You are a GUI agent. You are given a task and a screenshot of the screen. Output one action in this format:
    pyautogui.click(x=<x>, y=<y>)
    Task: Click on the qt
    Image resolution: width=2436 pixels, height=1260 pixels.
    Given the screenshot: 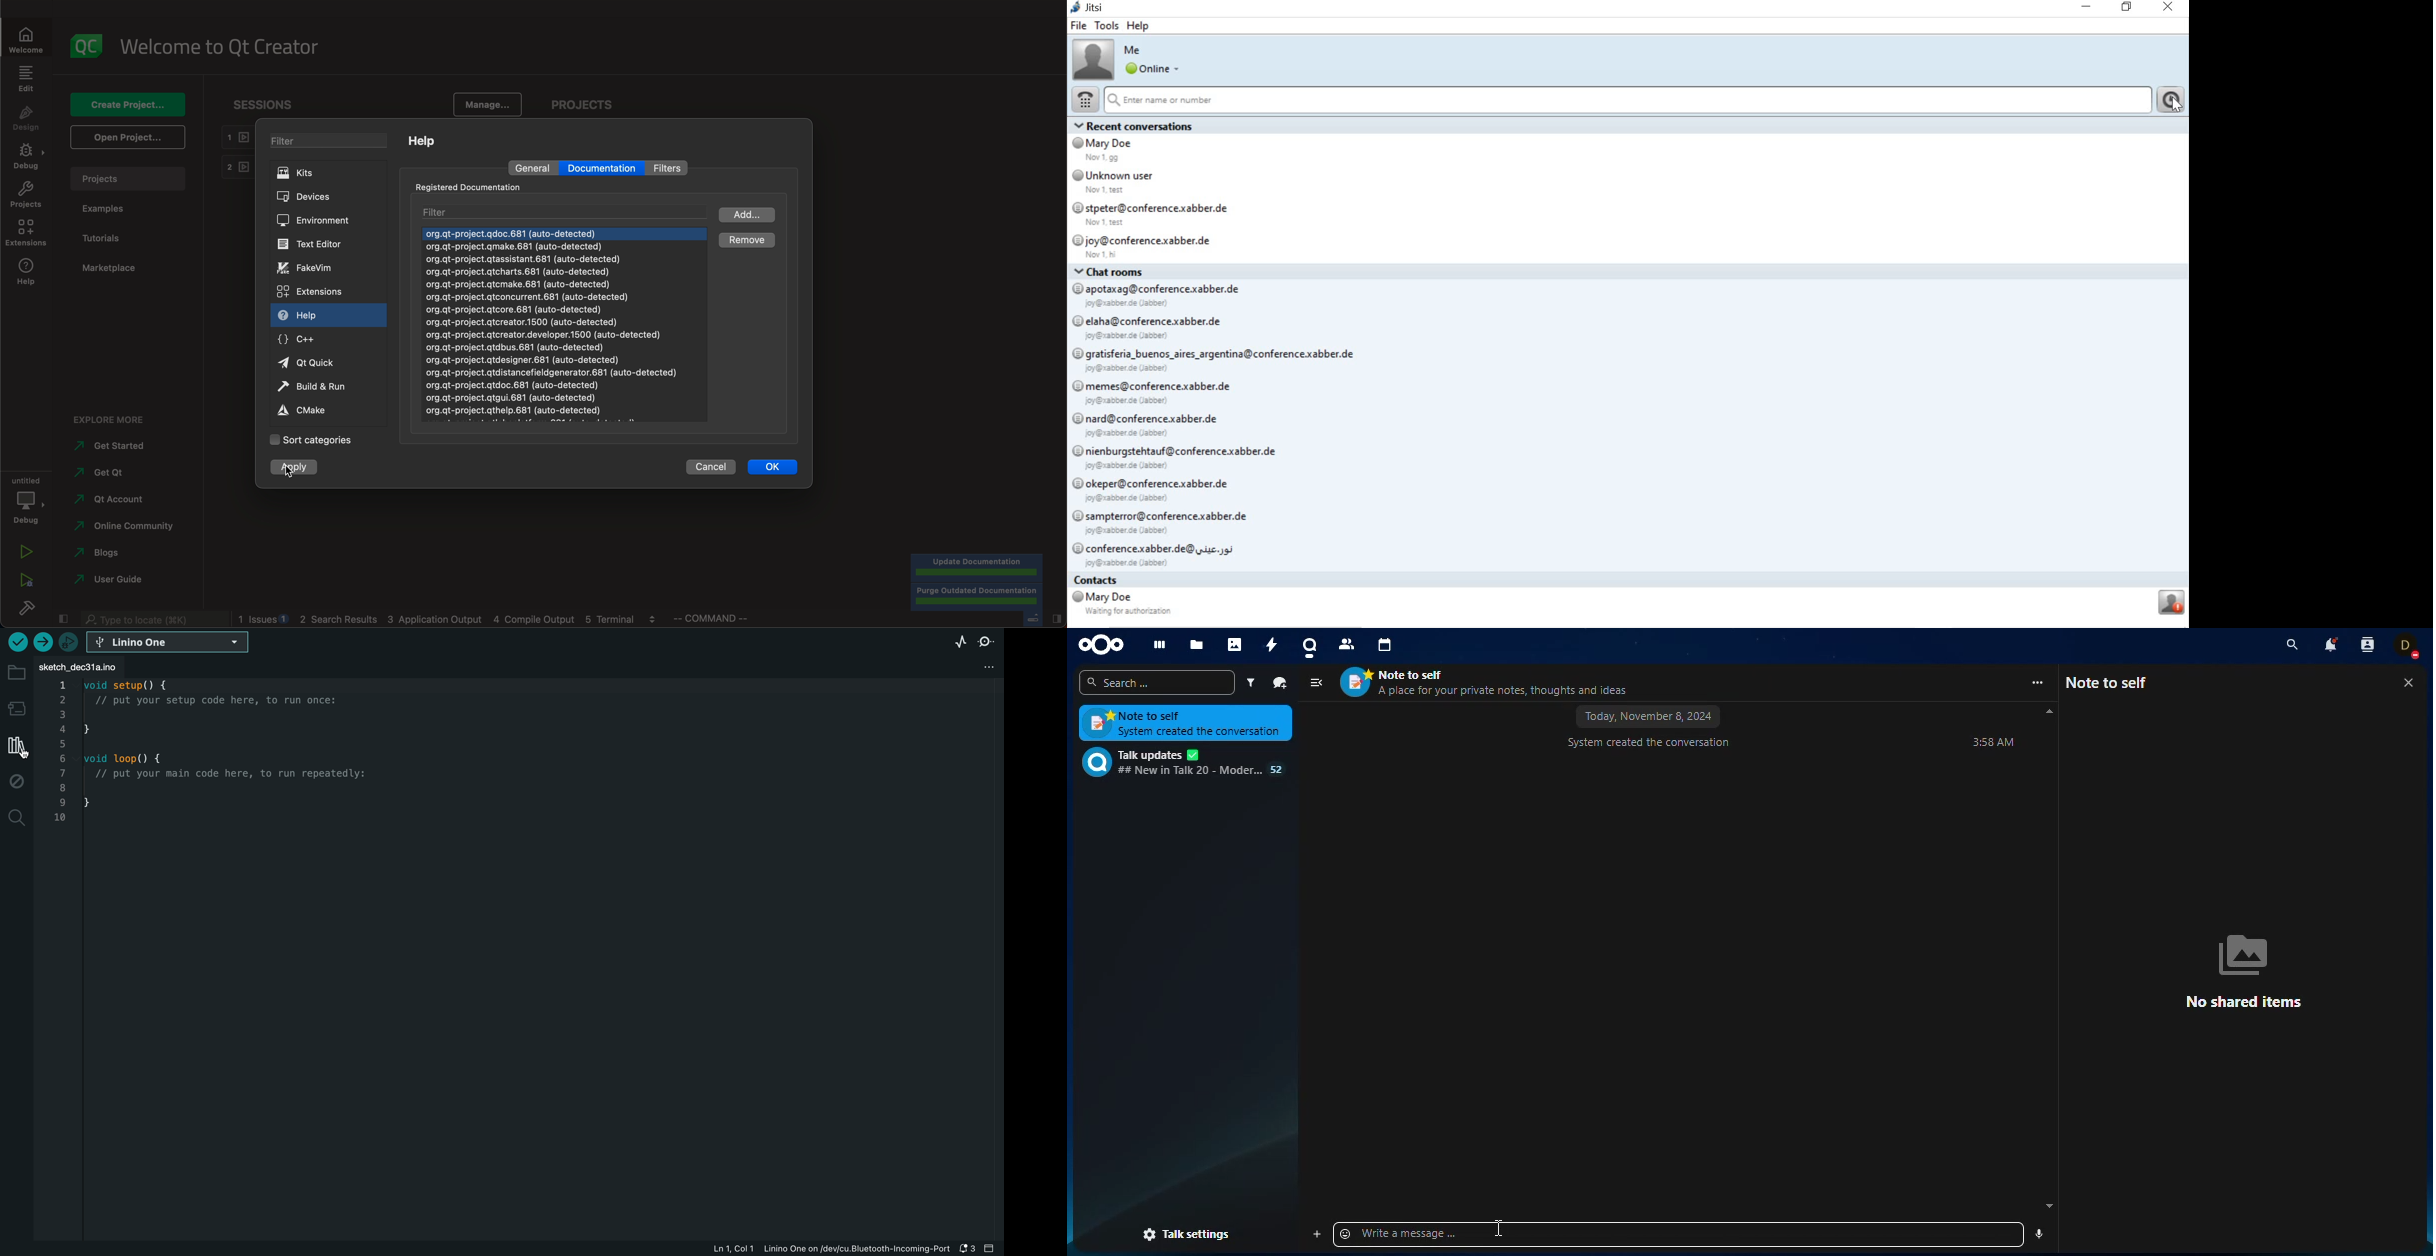 What is the action you would take?
    pyautogui.click(x=316, y=363)
    